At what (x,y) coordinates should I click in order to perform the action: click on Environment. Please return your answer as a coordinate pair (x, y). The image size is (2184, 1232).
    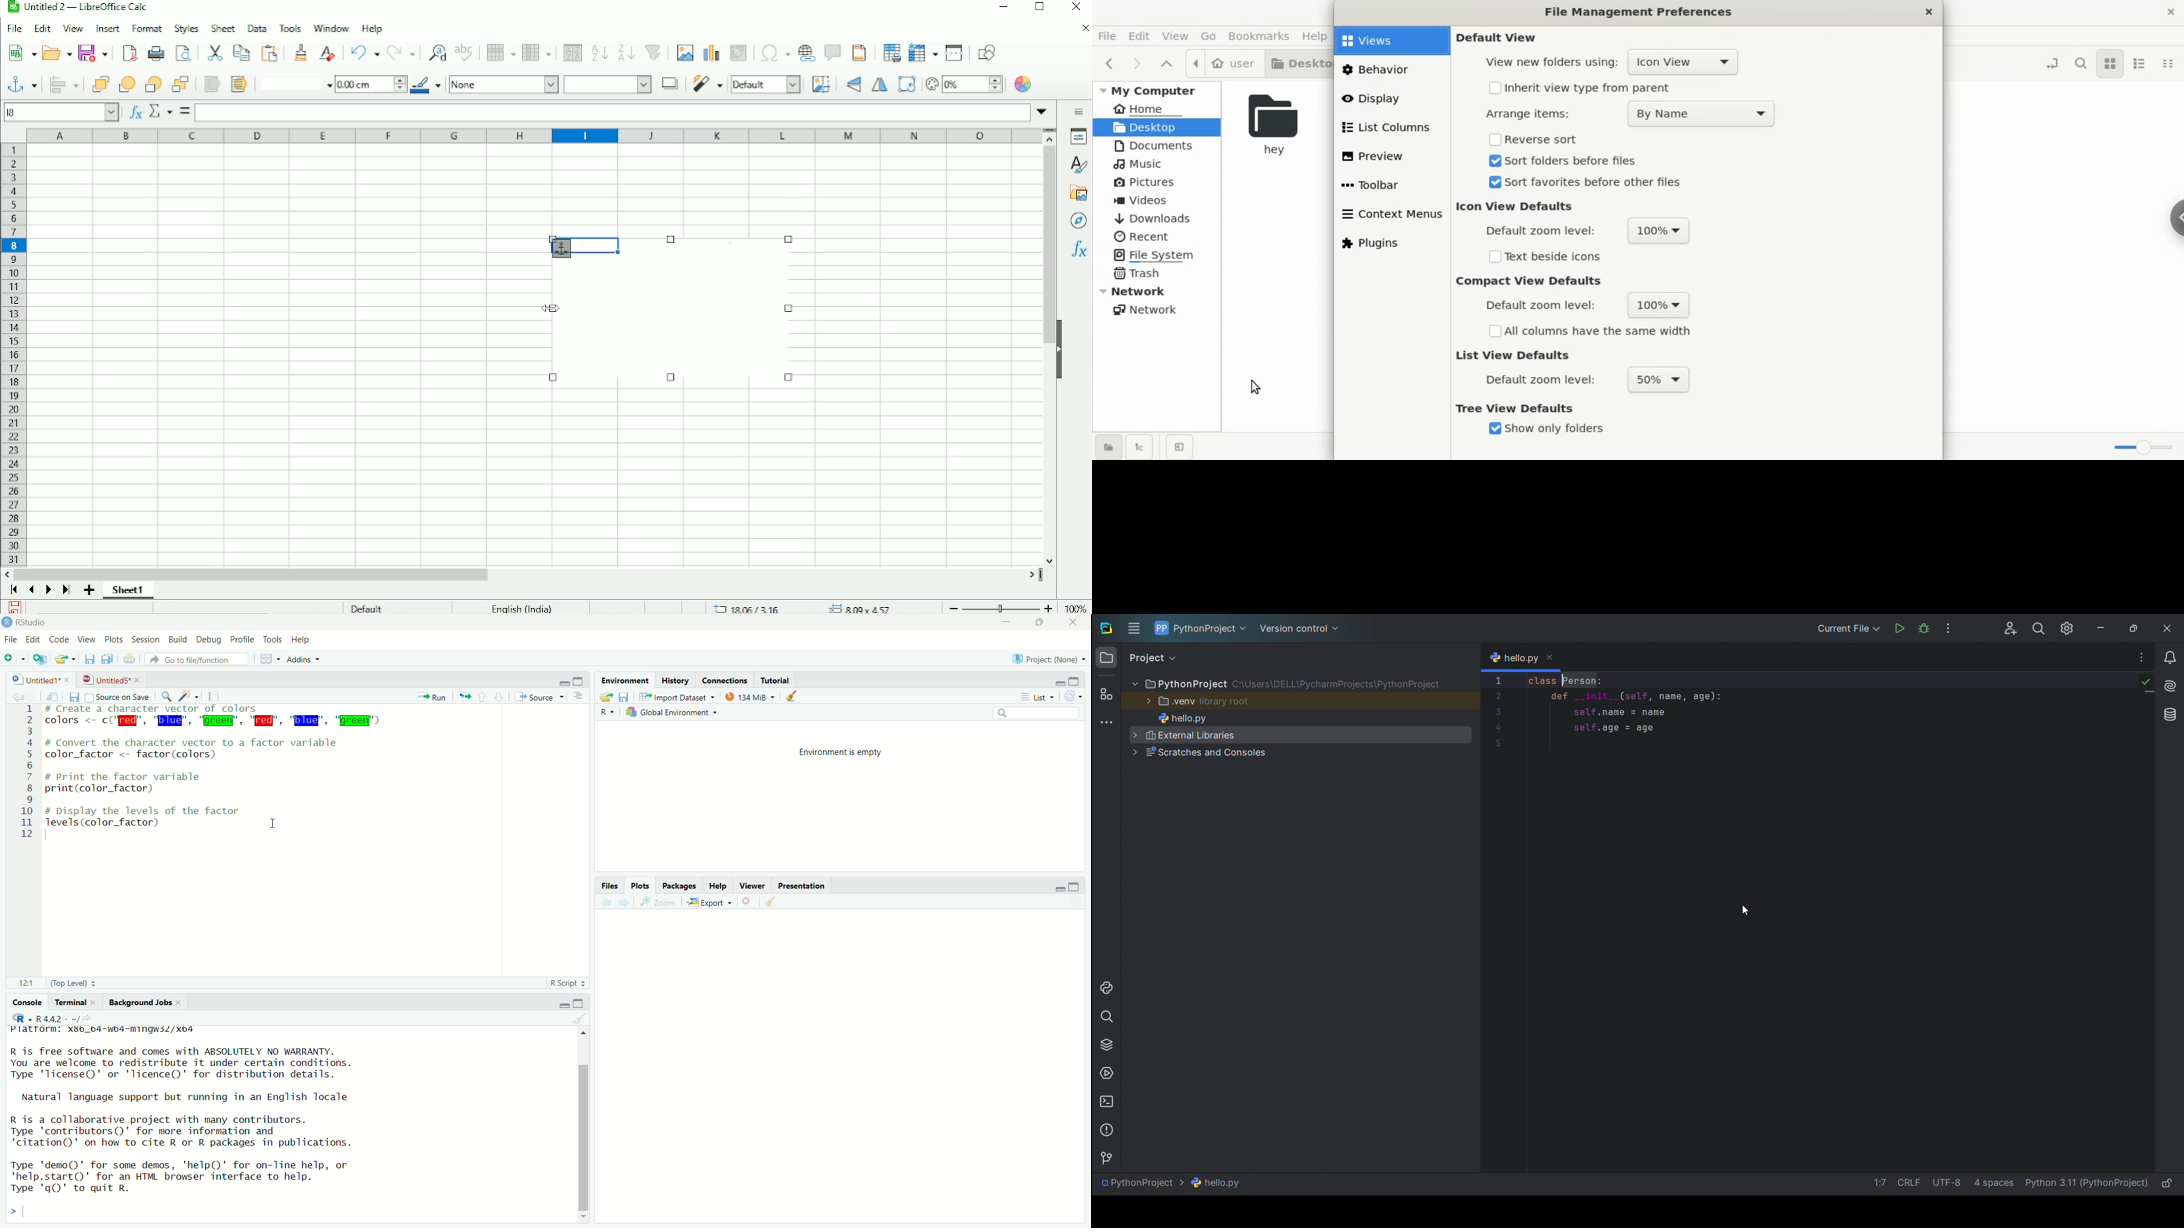
    Looking at the image, I should click on (627, 679).